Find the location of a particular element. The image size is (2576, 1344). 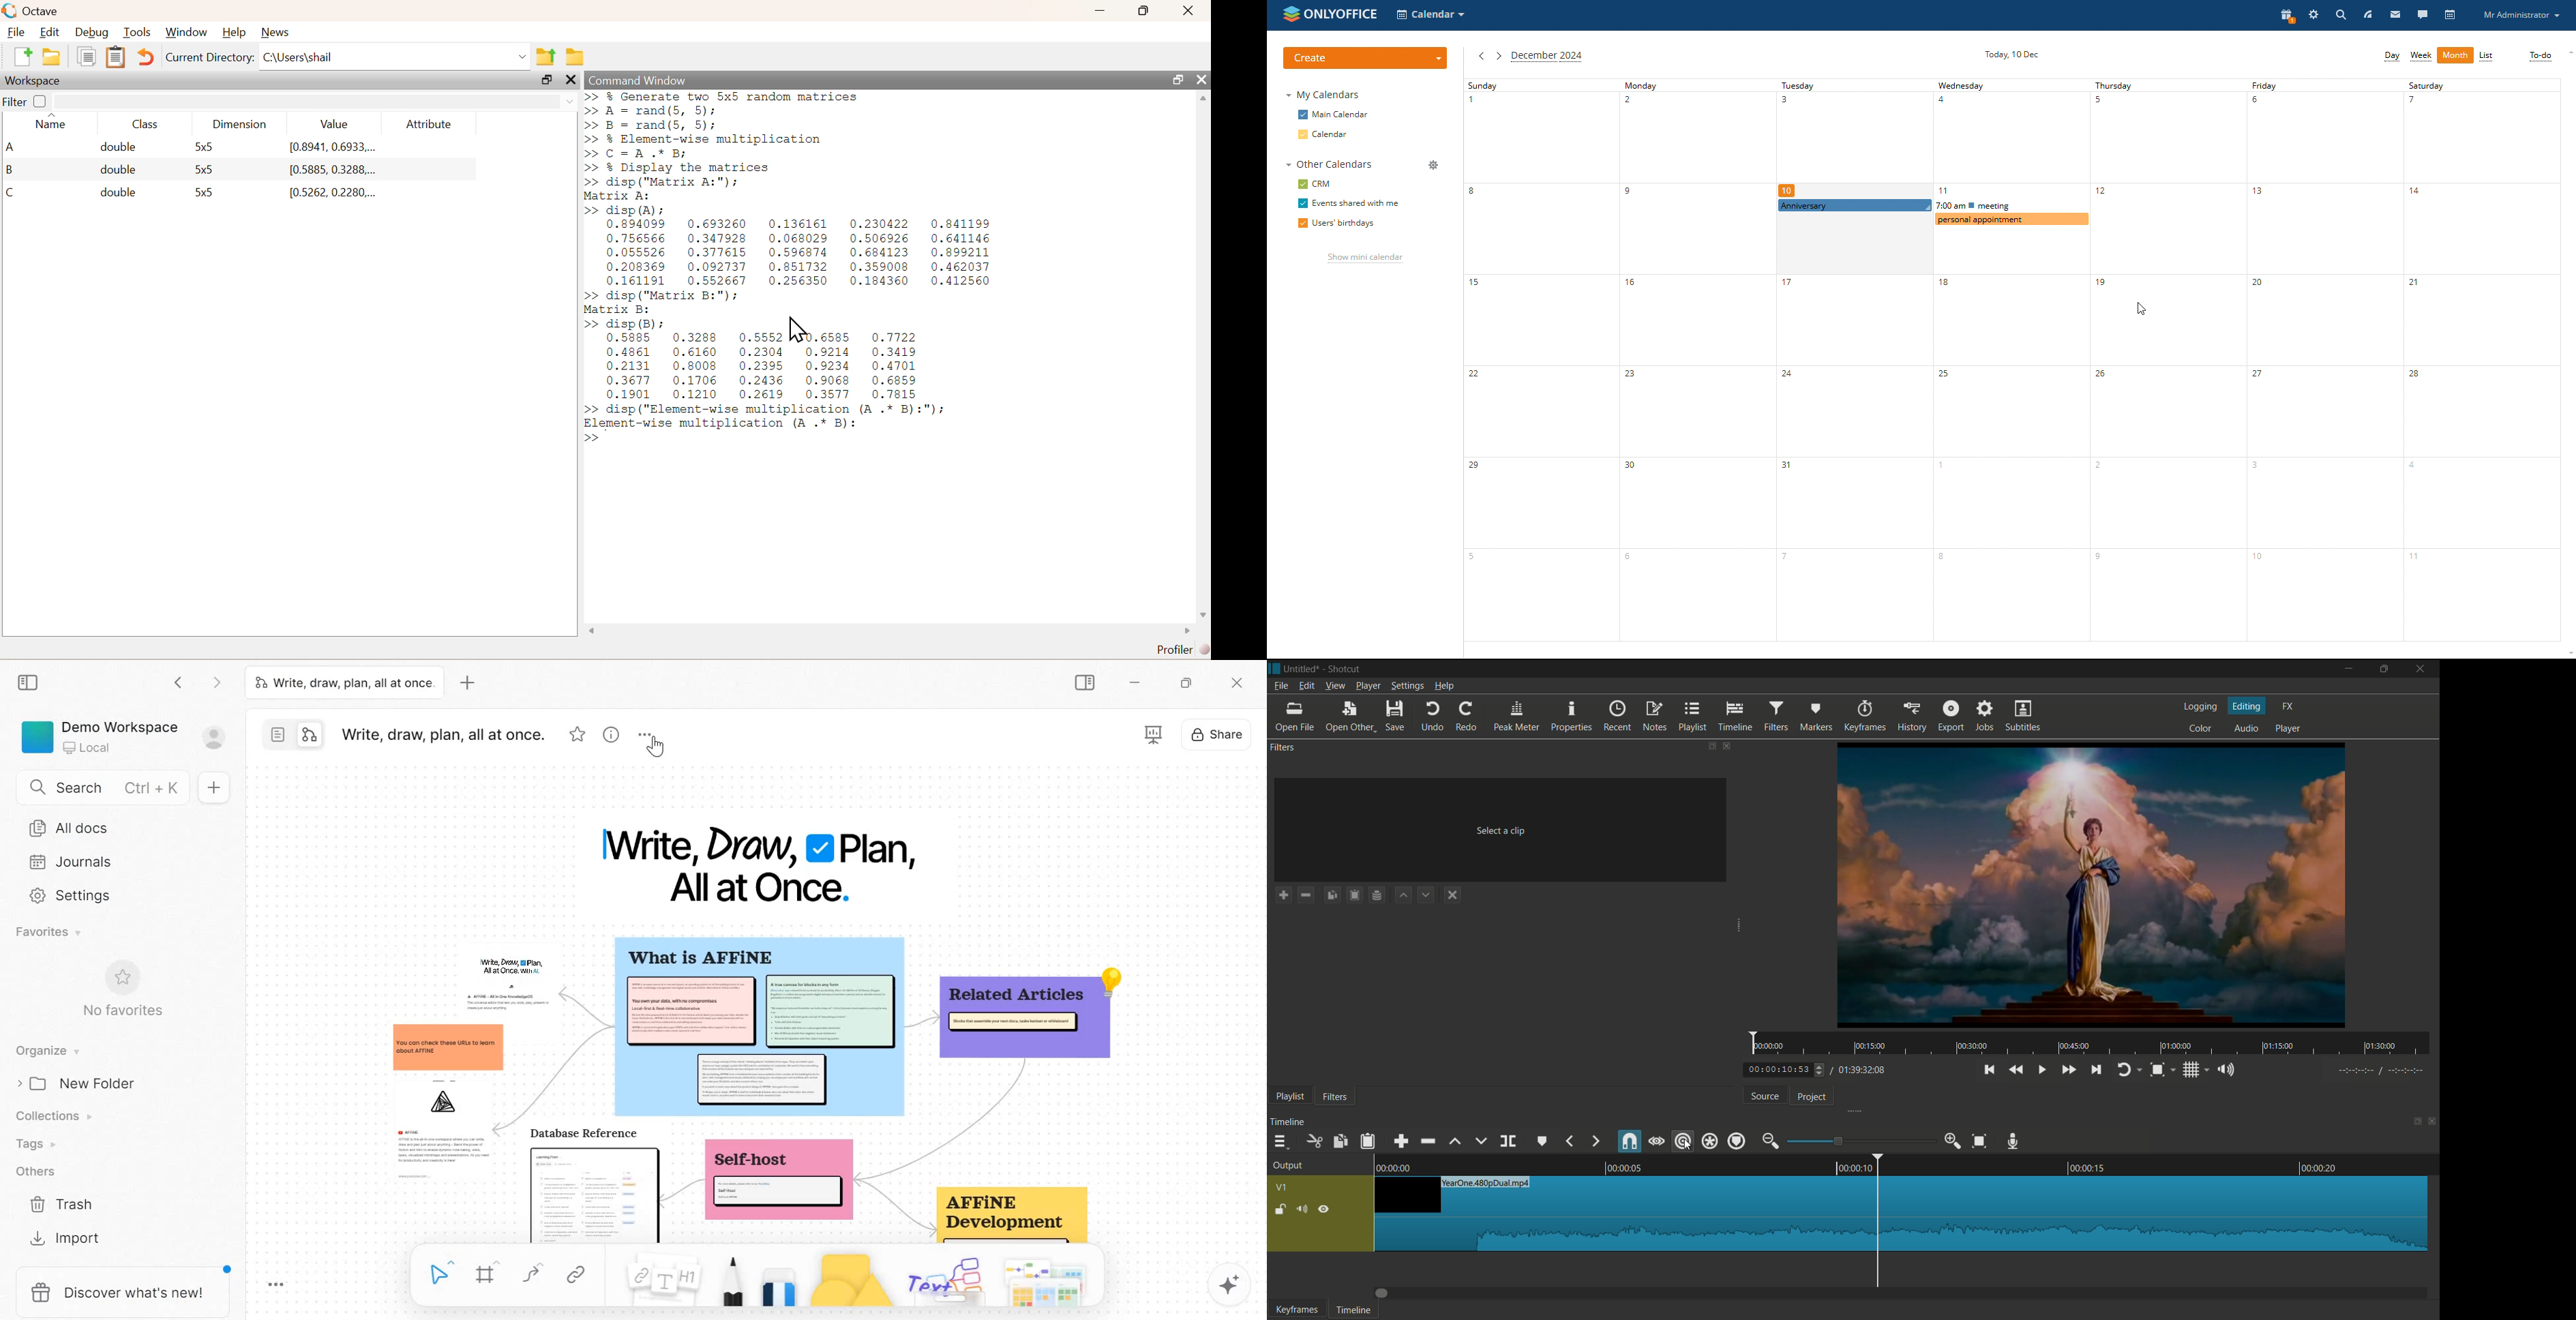

00:00:15 is located at coordinates (2088, 1167).